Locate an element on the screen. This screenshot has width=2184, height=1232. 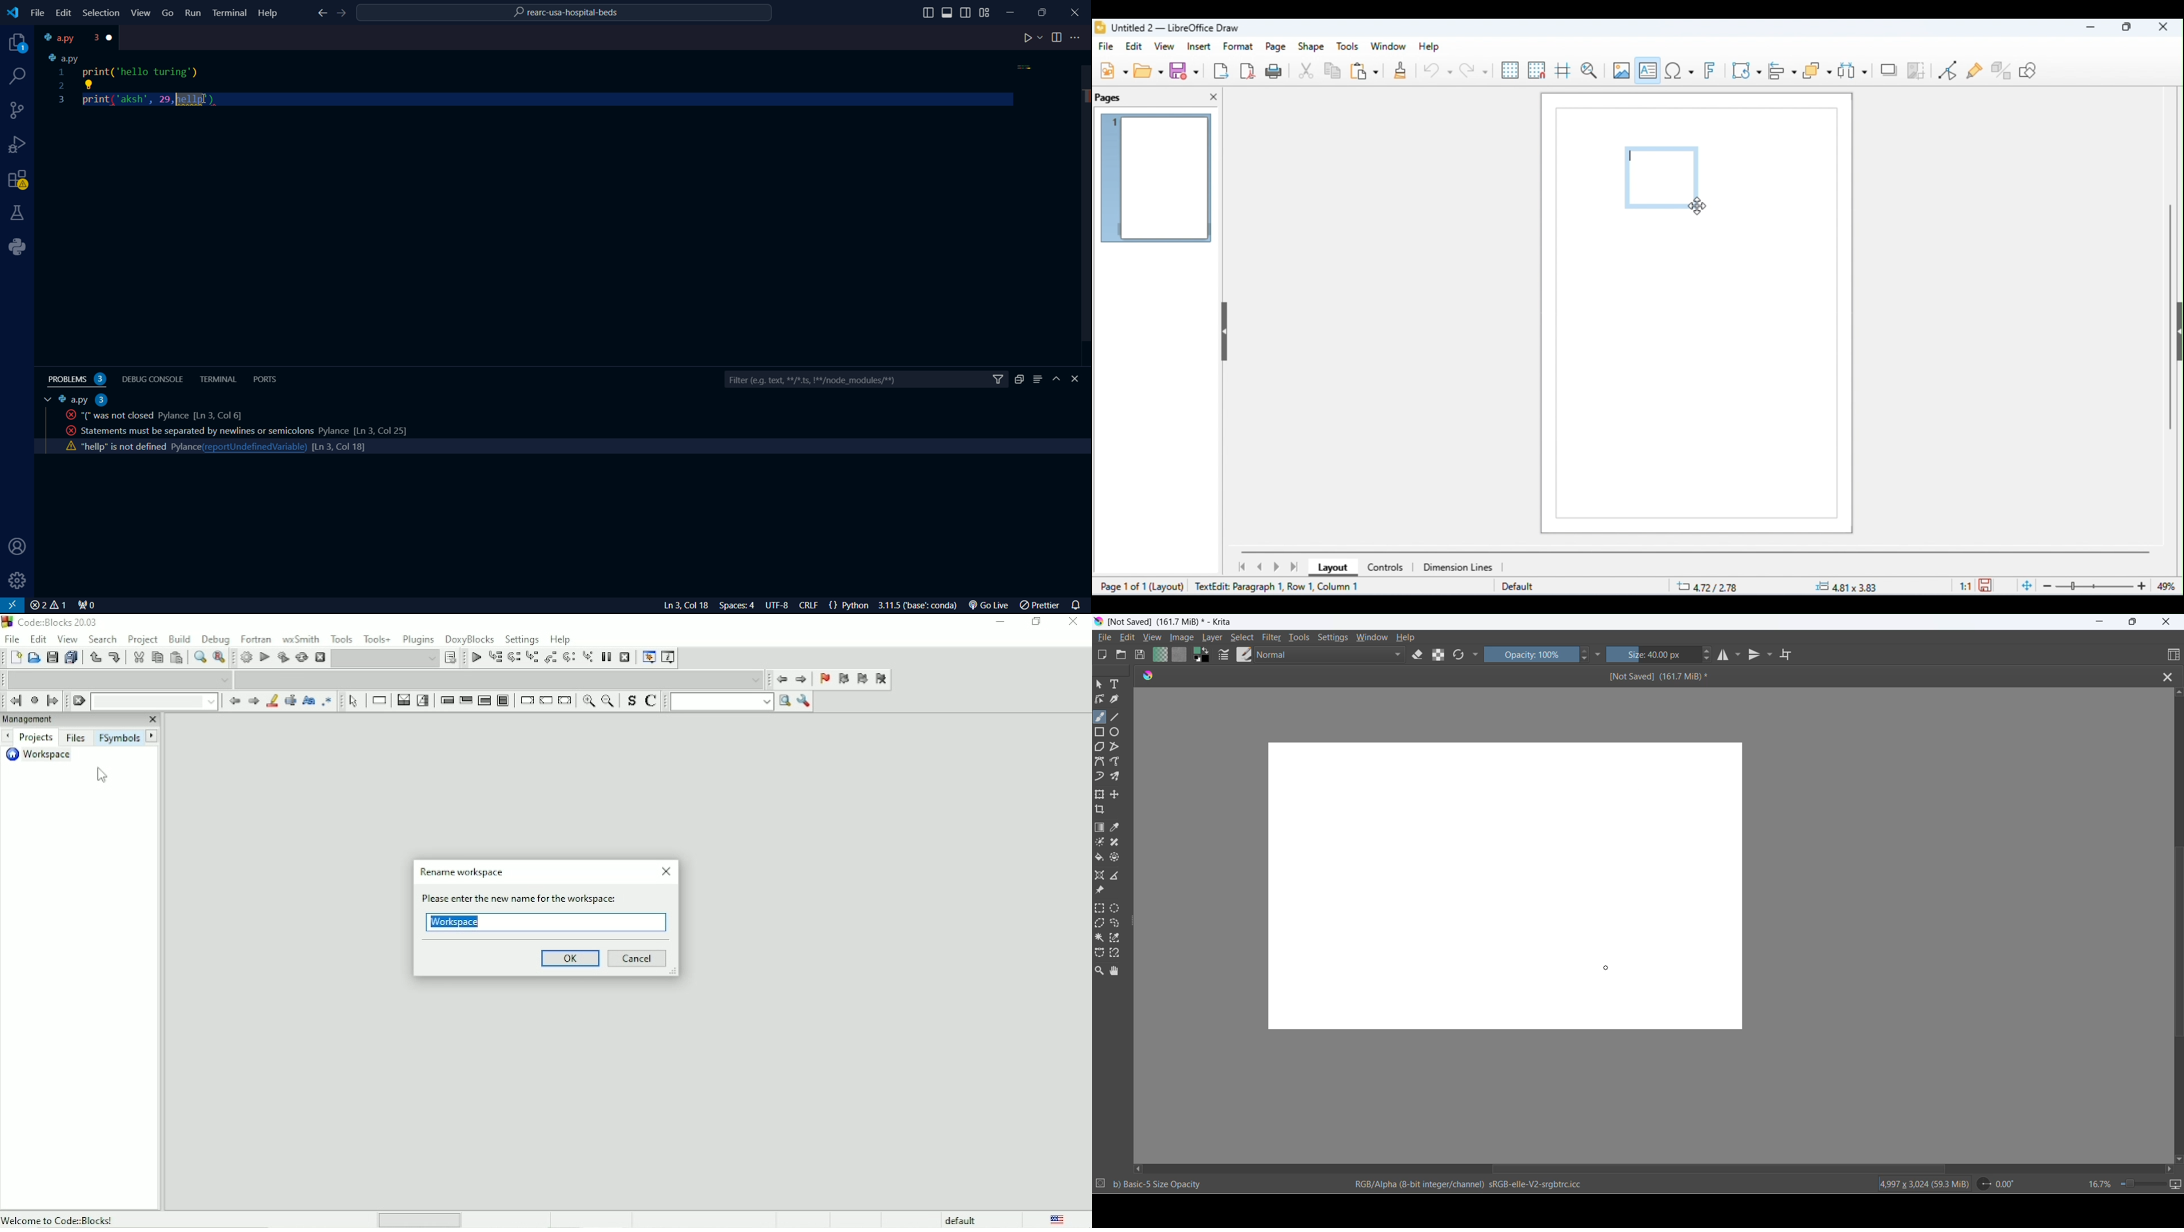
Toggle source is located at coordinates (631, 702).